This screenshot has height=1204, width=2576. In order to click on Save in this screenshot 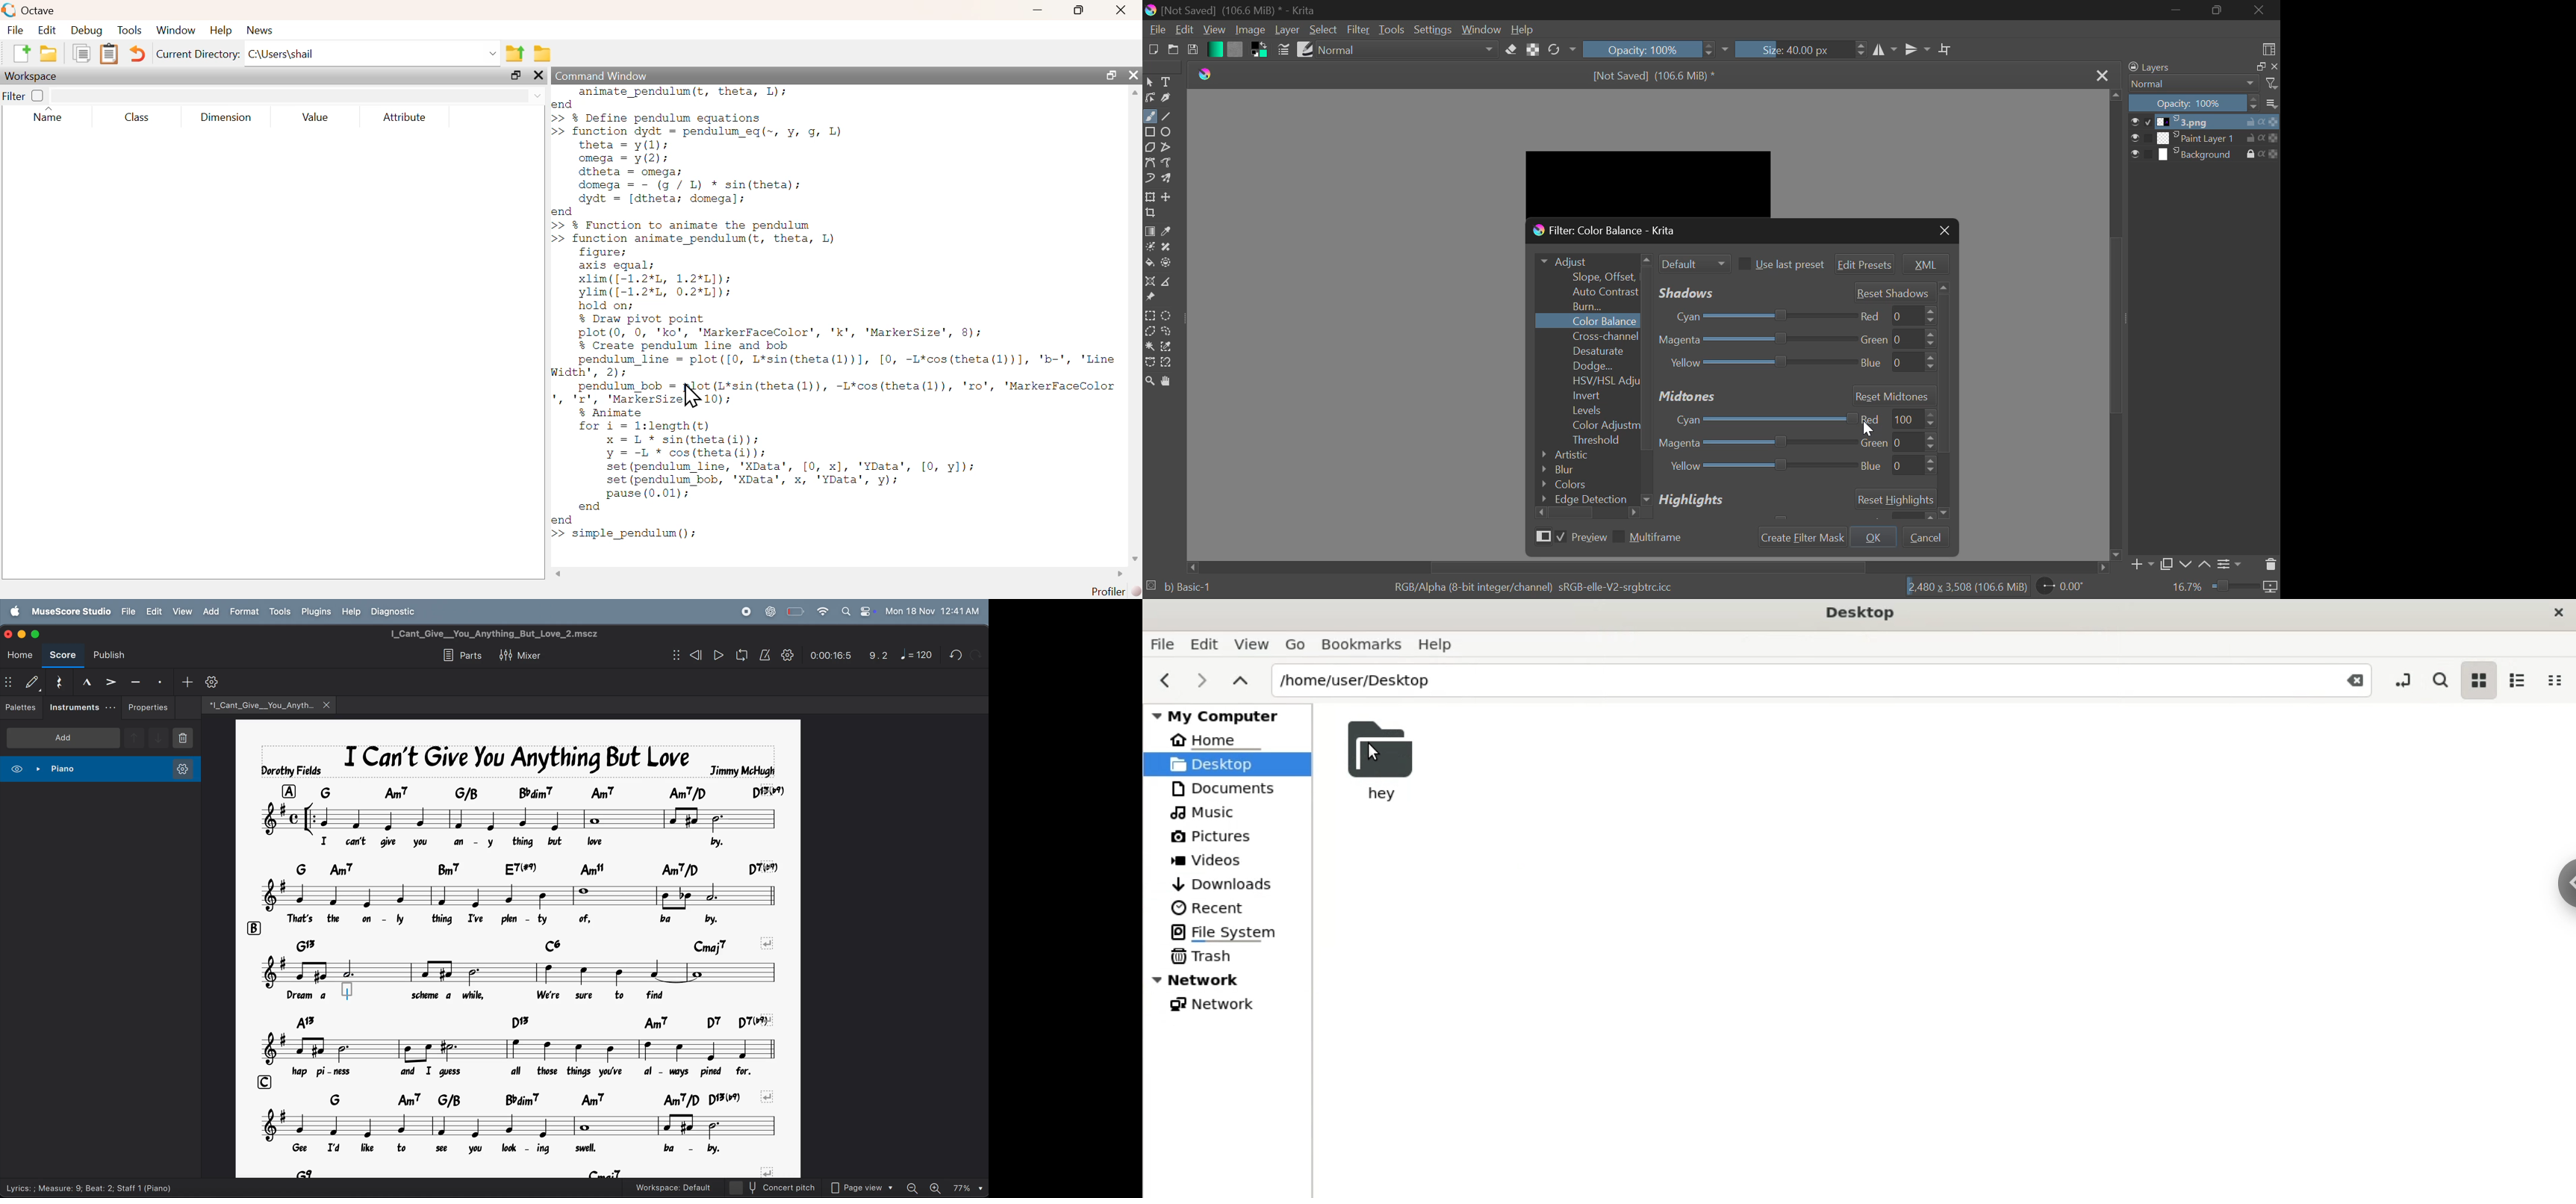, I will do `click(1195, 50)`.